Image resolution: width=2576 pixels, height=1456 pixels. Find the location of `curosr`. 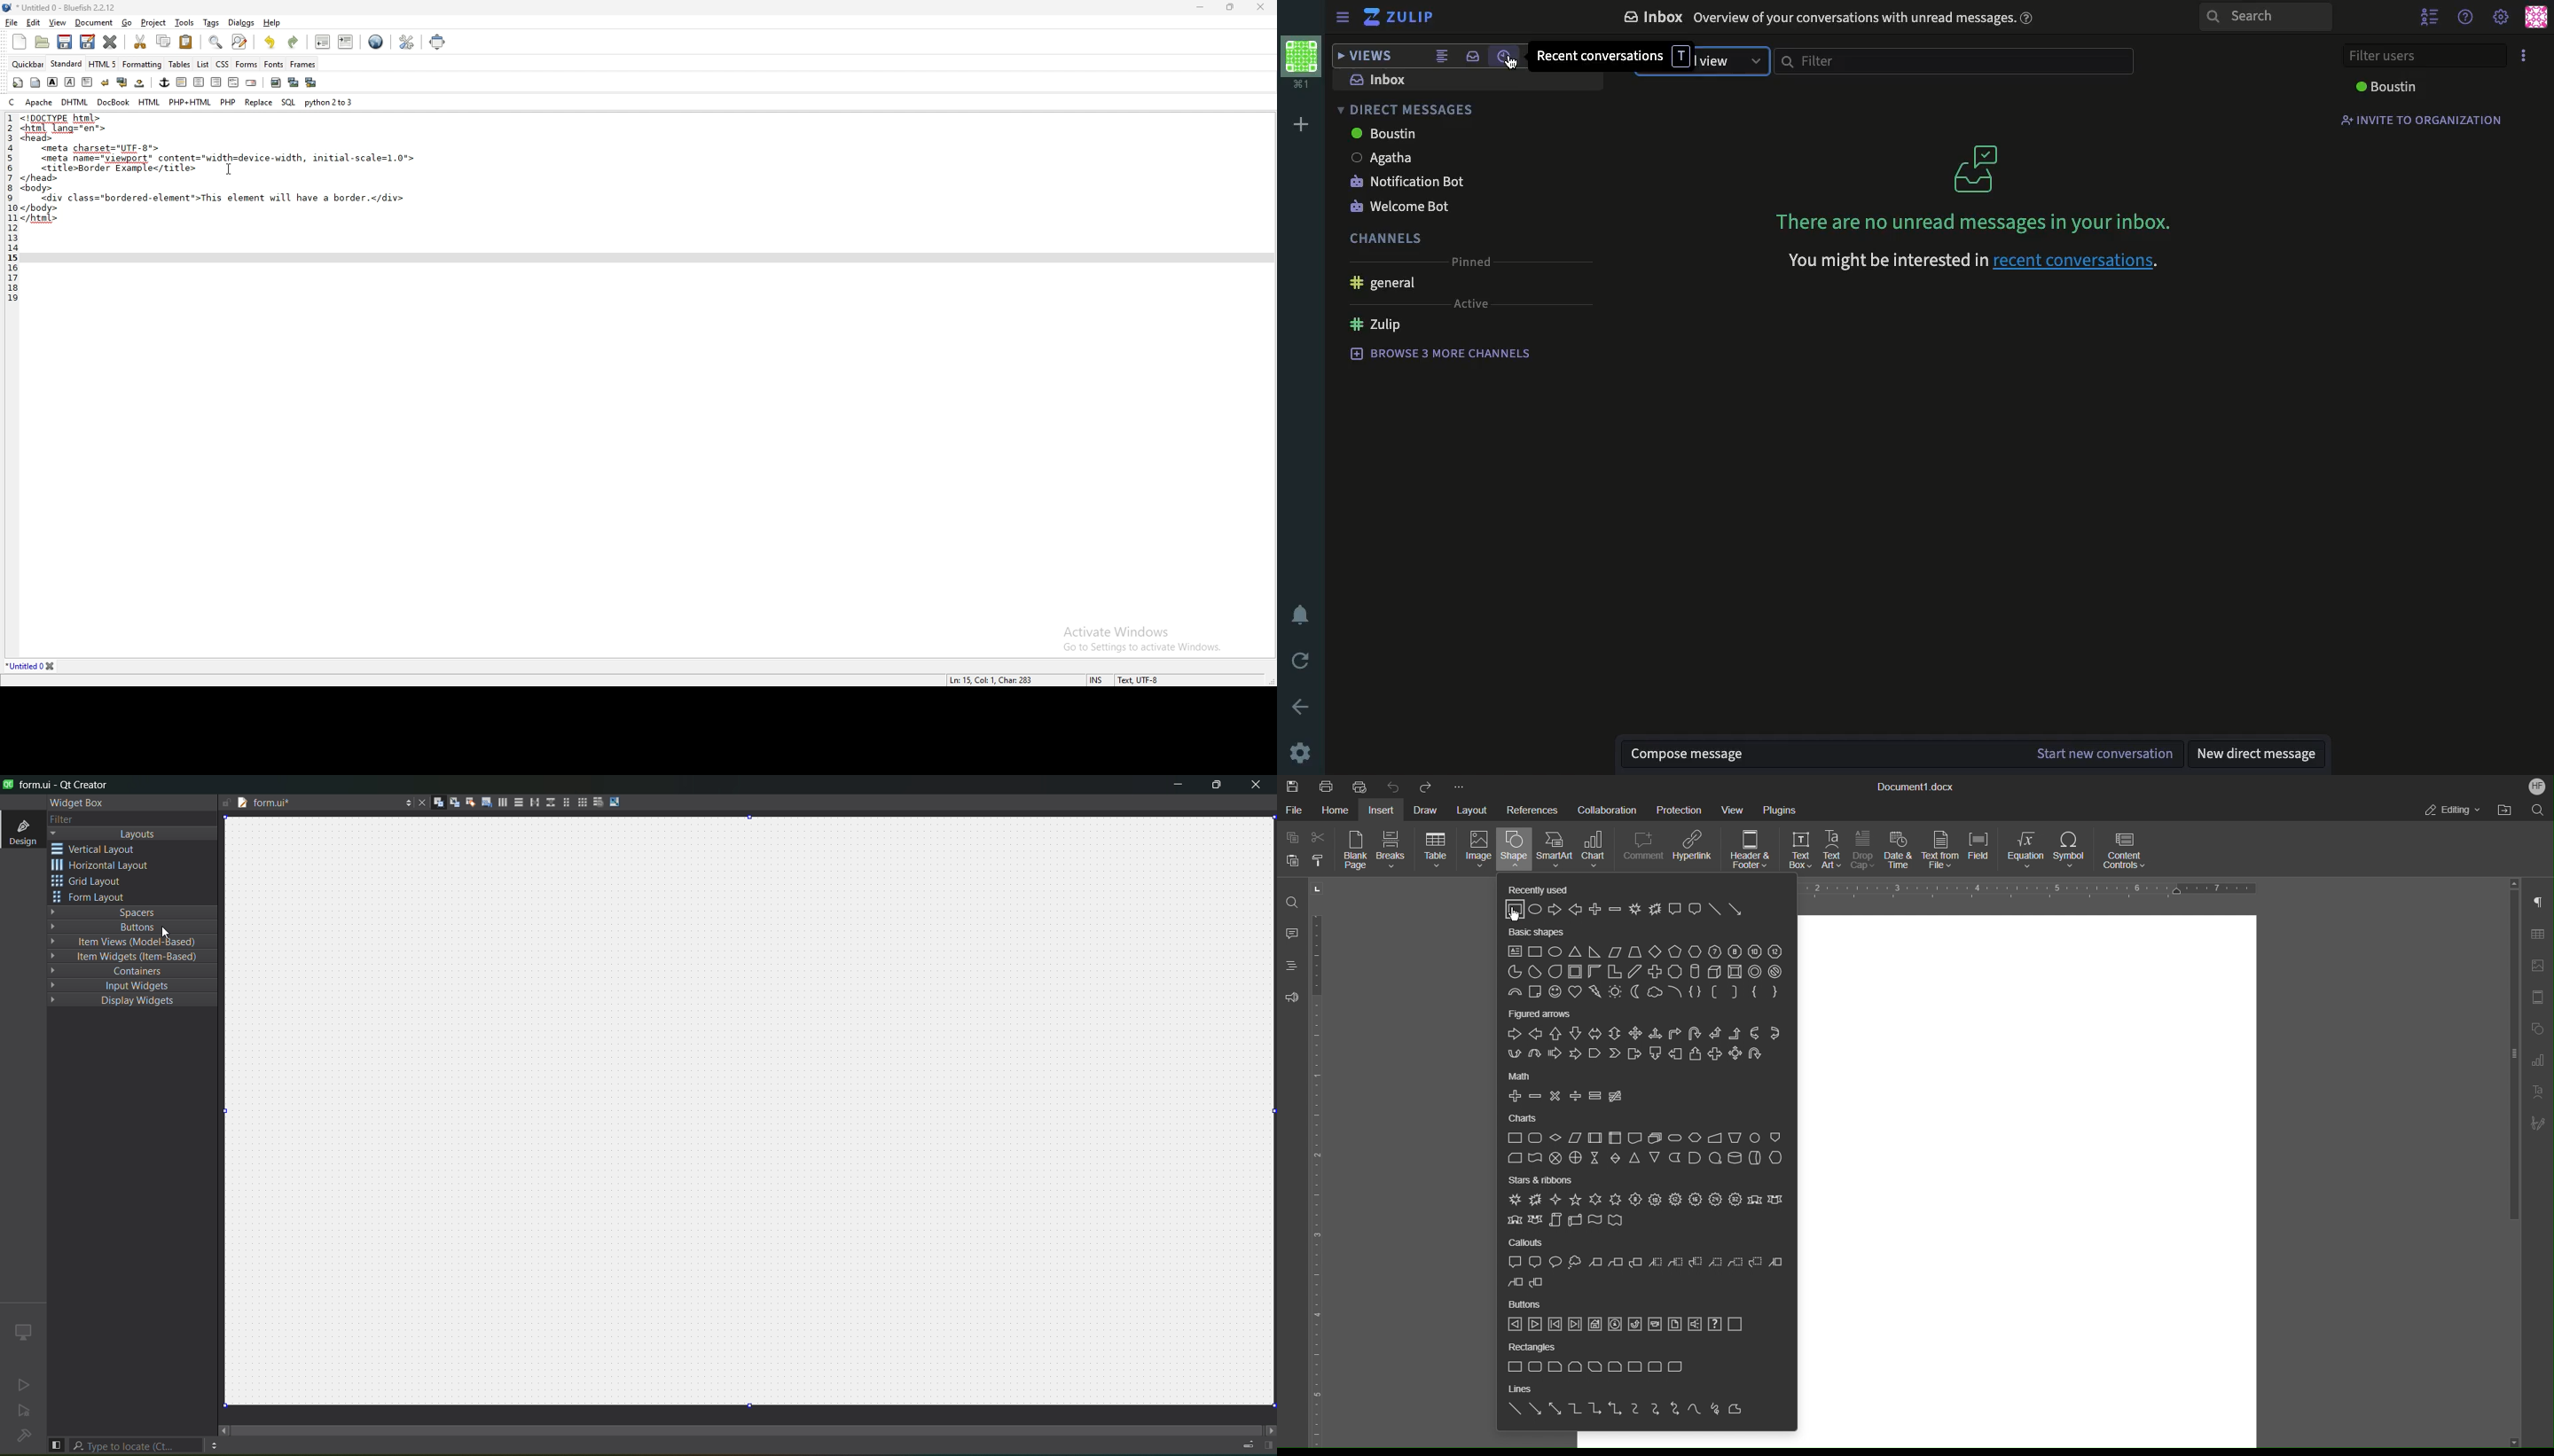

curosr is located at coordinates (1518, 913).